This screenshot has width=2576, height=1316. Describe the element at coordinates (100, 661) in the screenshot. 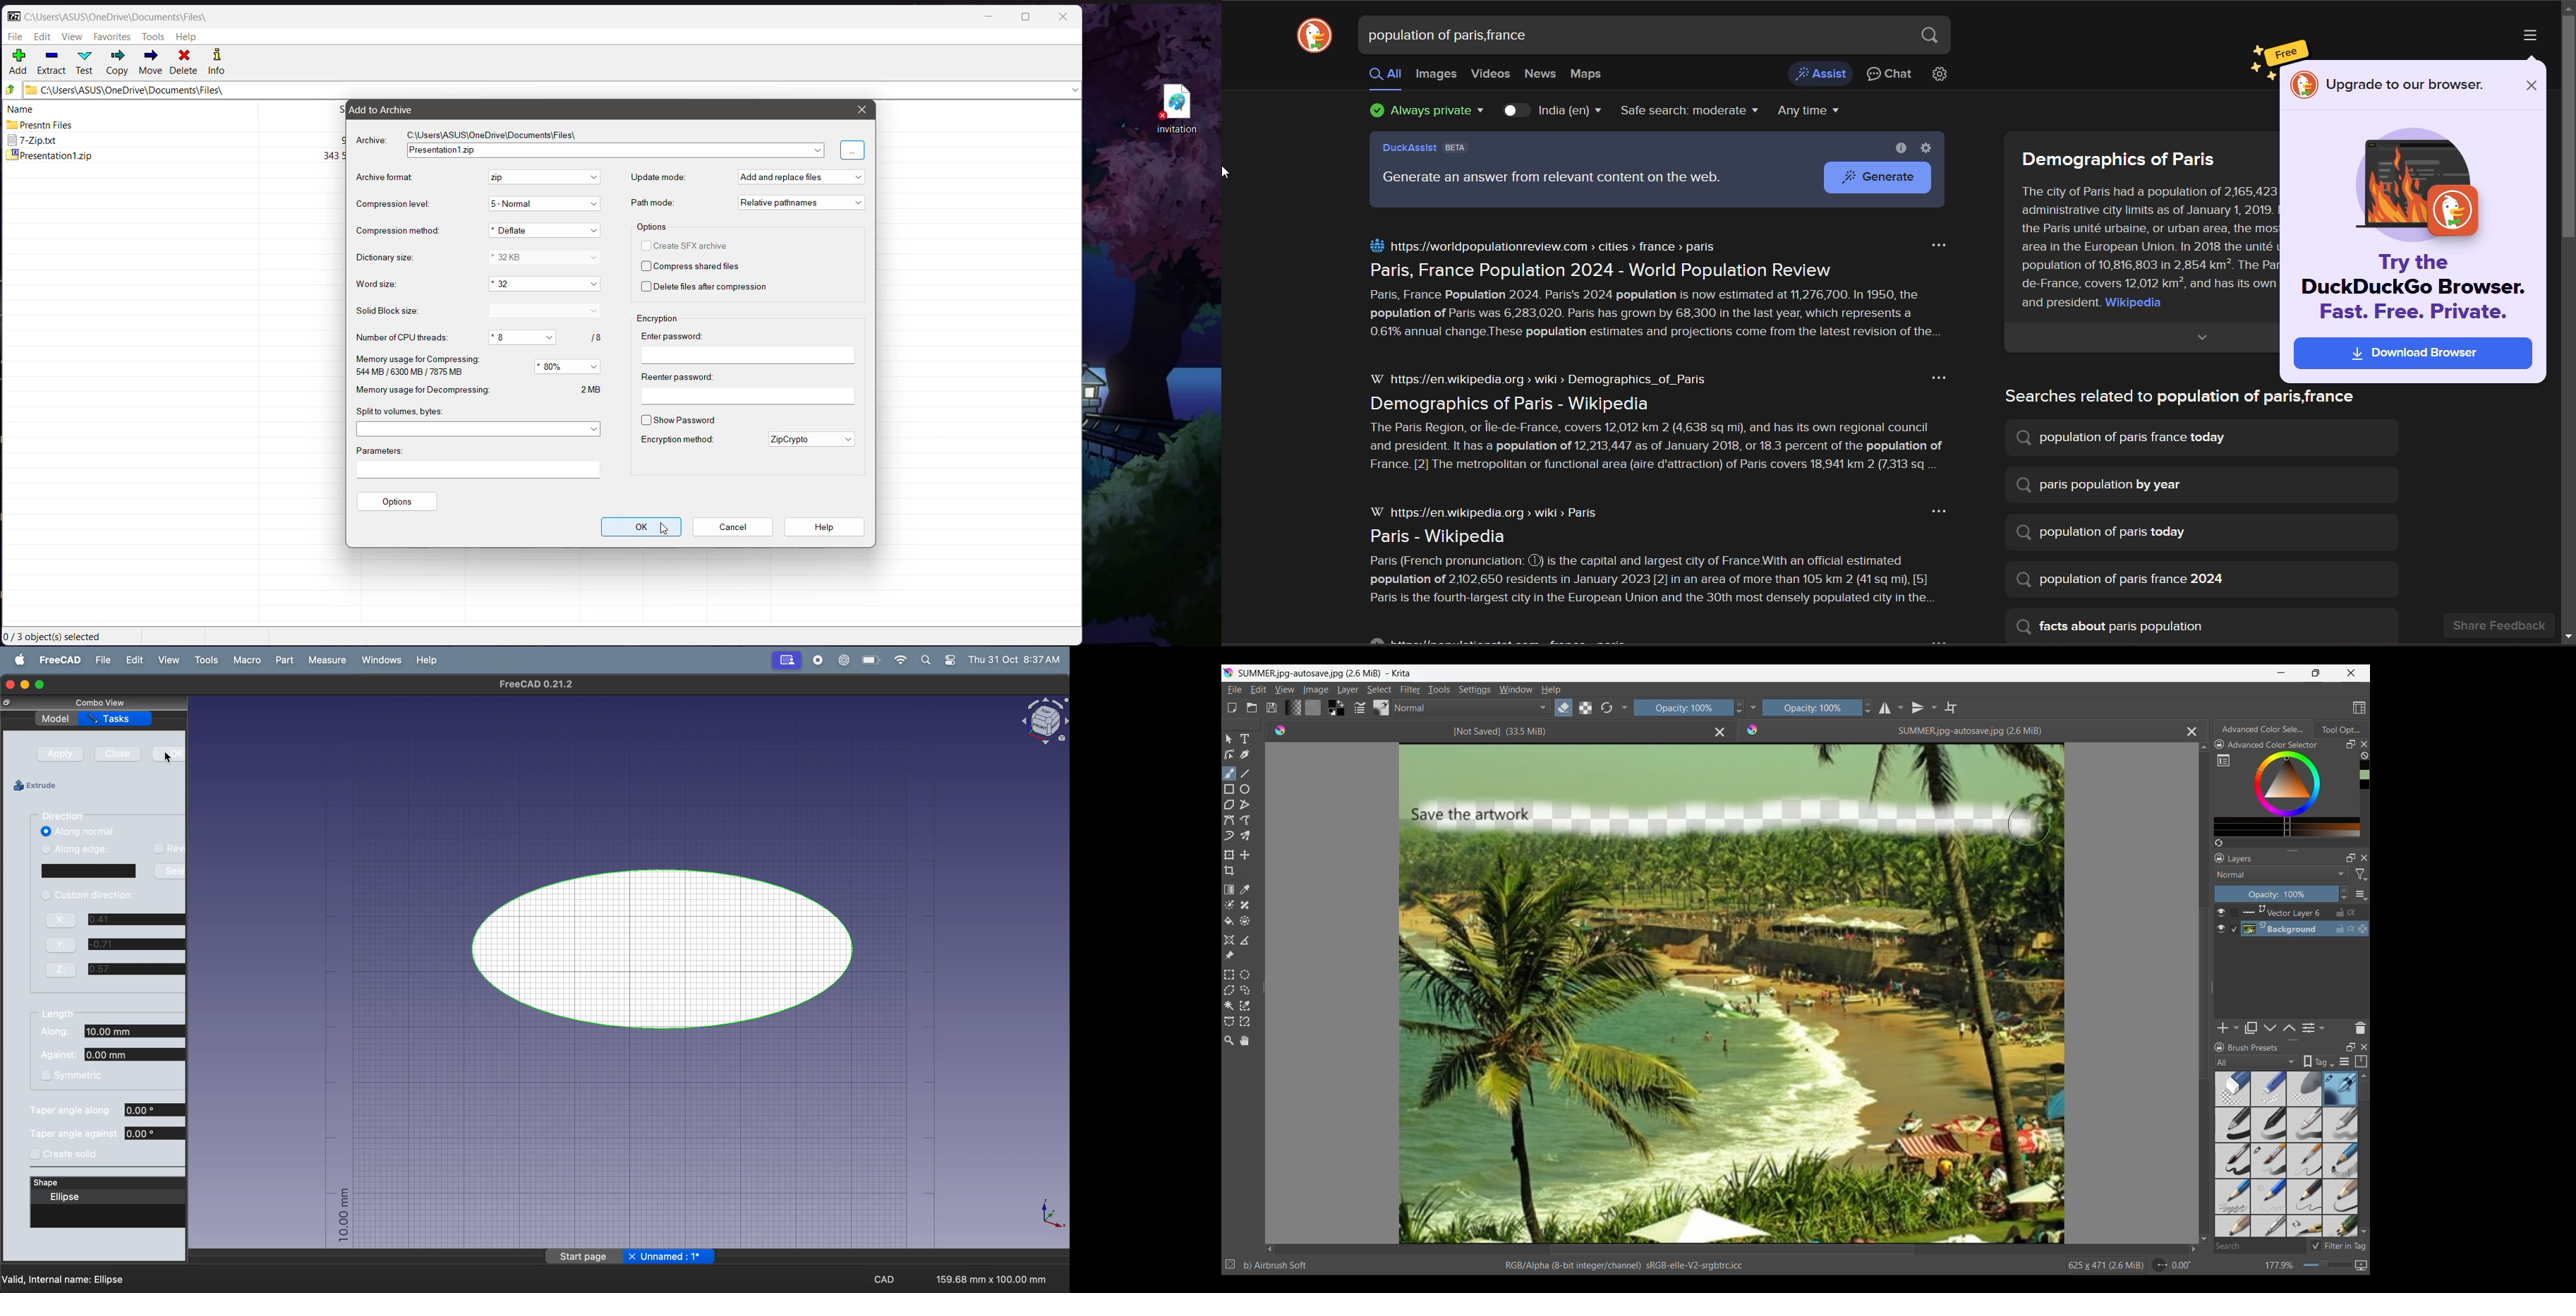

I see `file` at that location.